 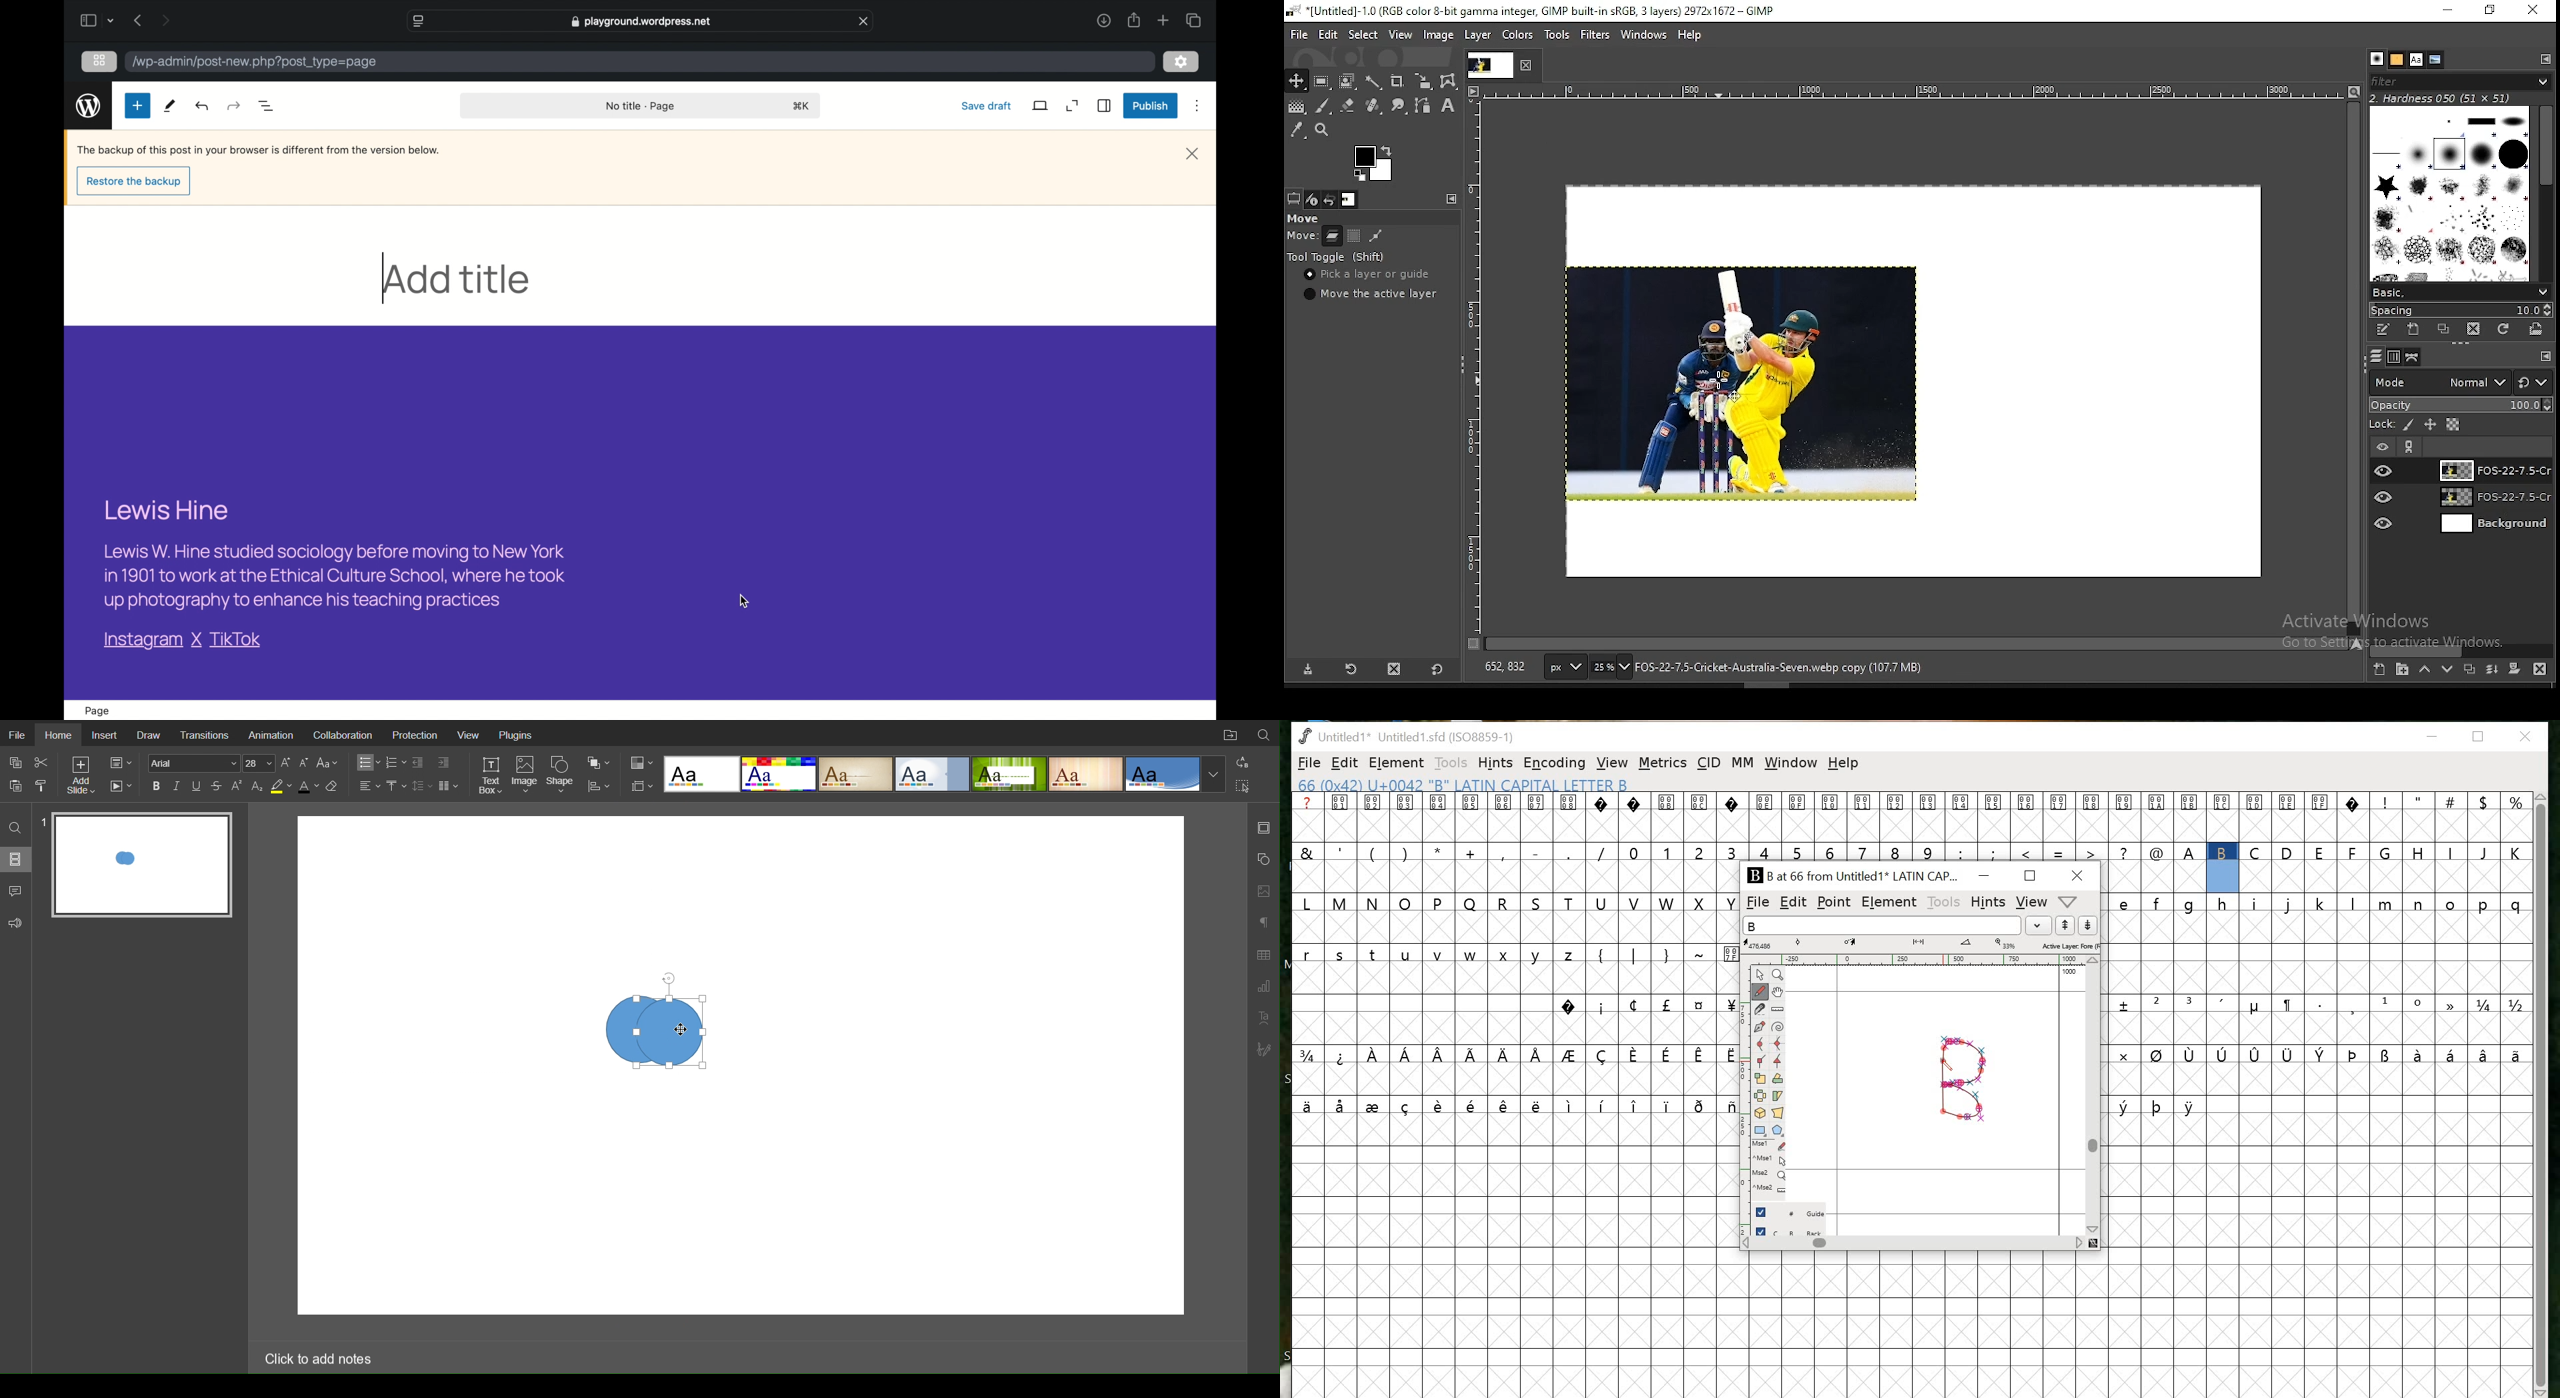 What do you see at coordinates (1313, 199) in the screenshot?
I see `device status` at bounding box center [1313, 199].